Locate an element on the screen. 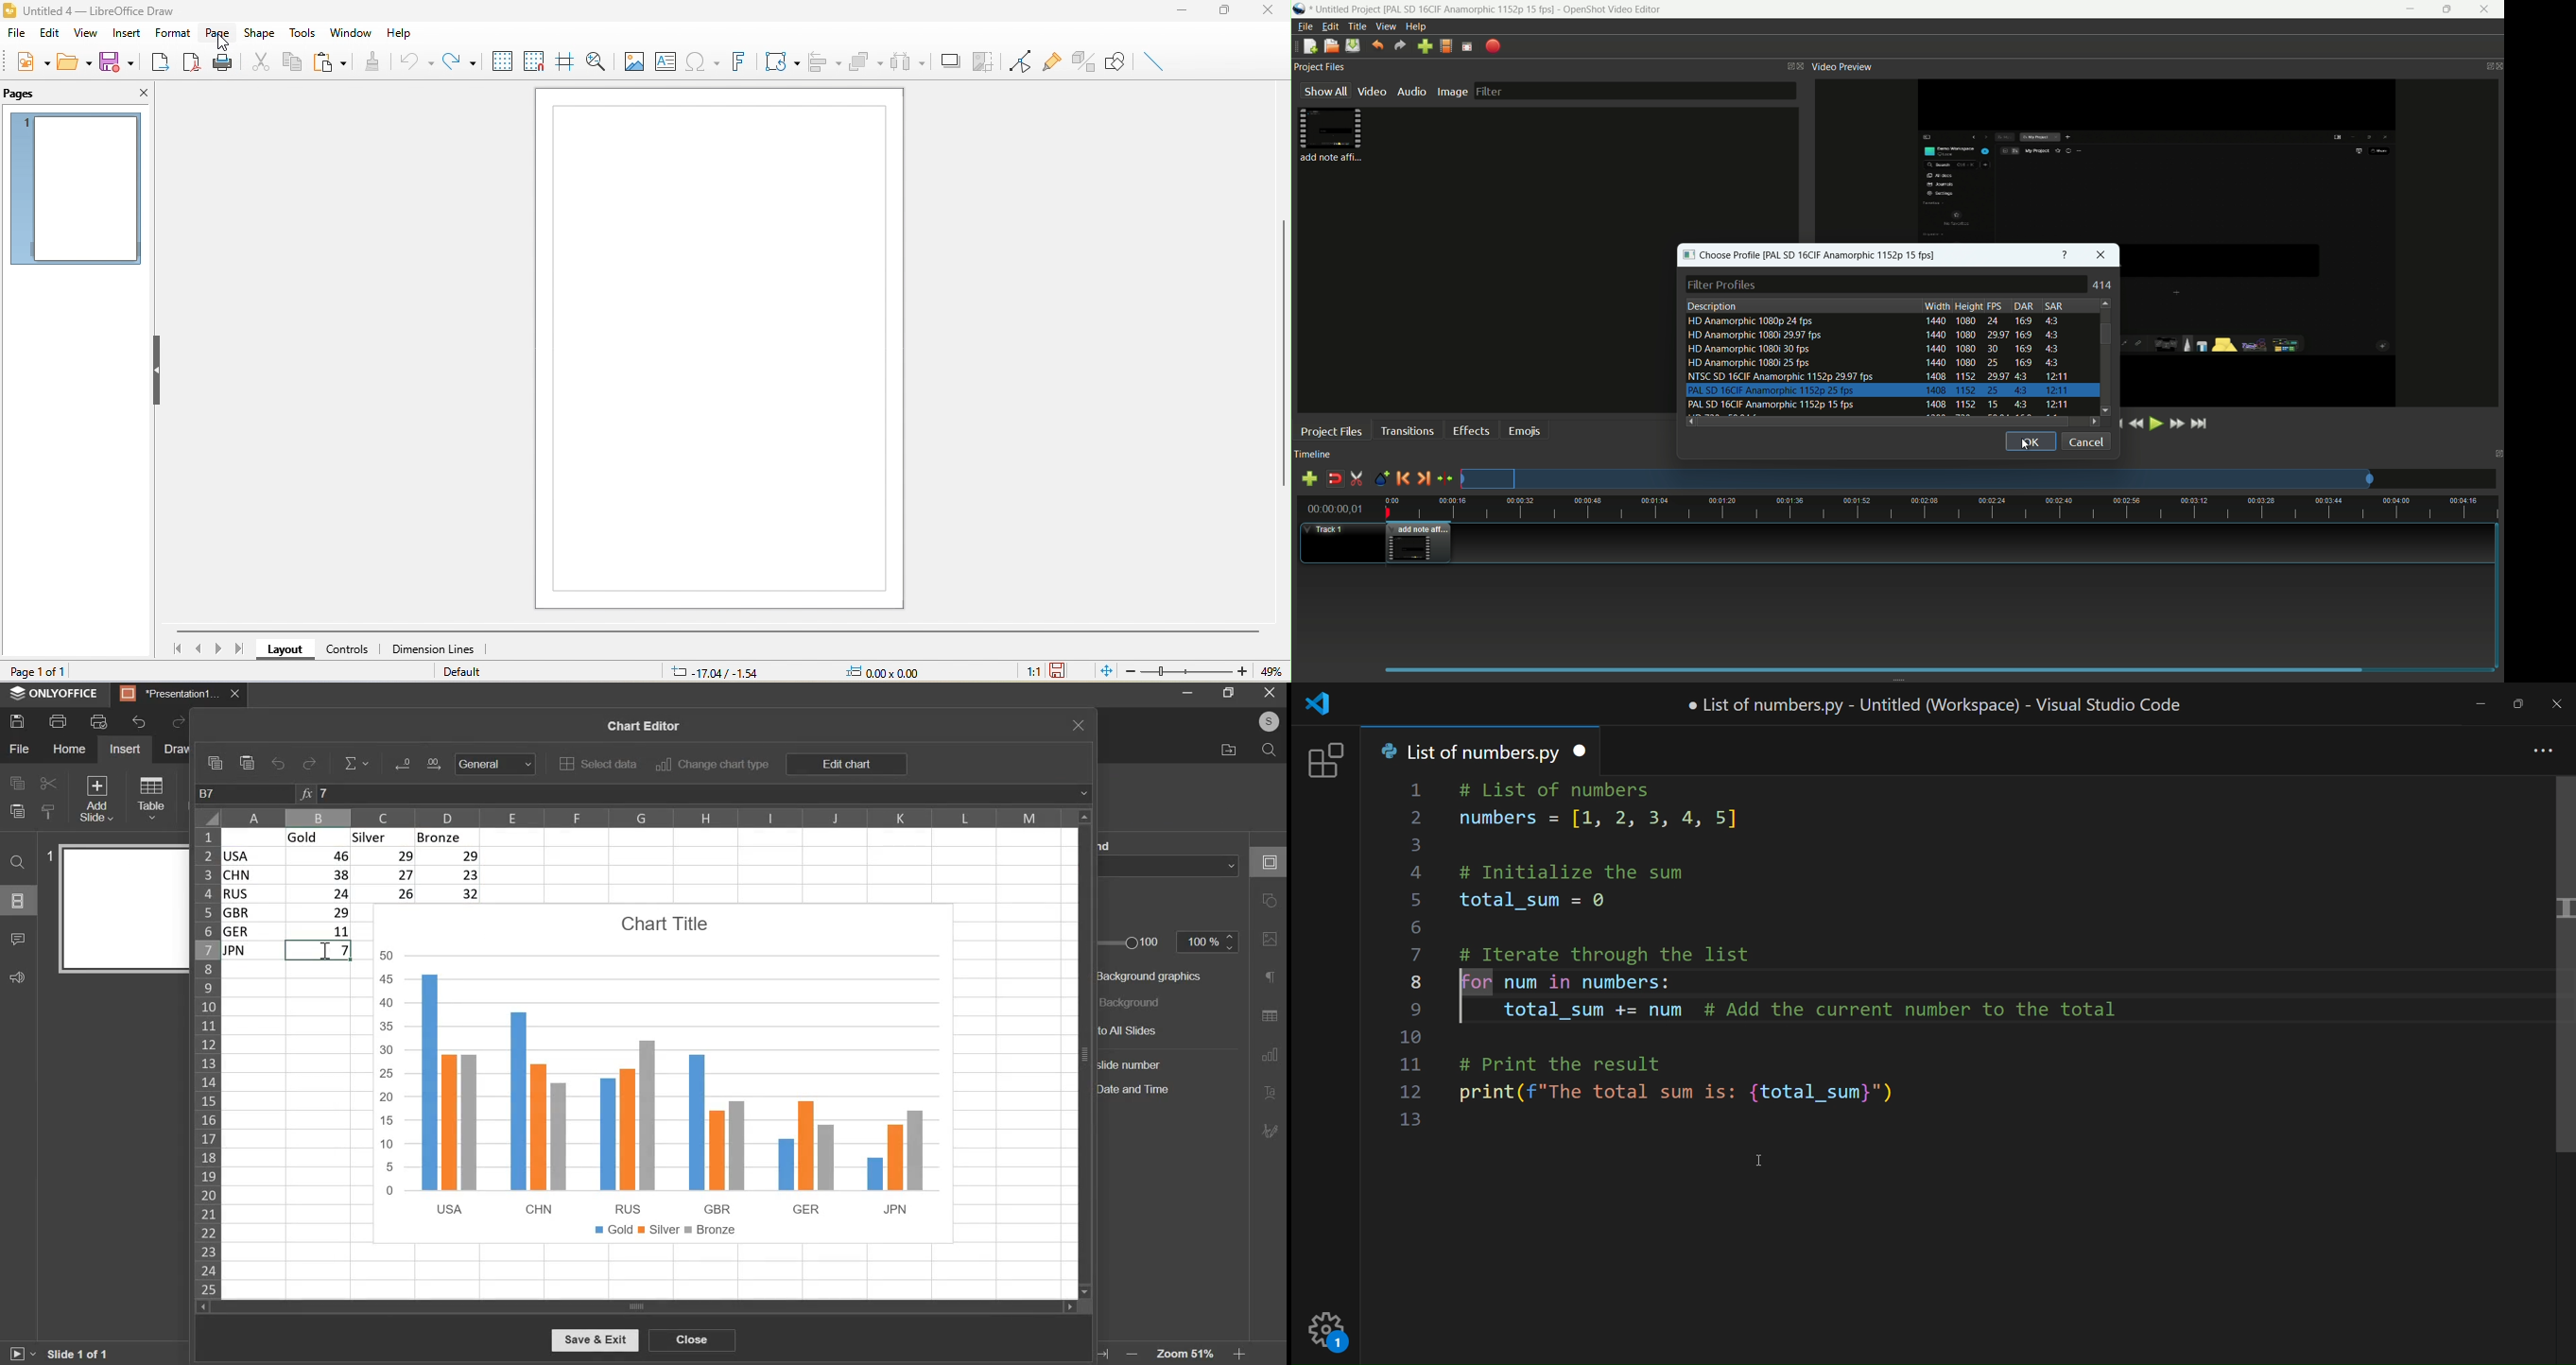  file location is located at coordinates (1229, 749).